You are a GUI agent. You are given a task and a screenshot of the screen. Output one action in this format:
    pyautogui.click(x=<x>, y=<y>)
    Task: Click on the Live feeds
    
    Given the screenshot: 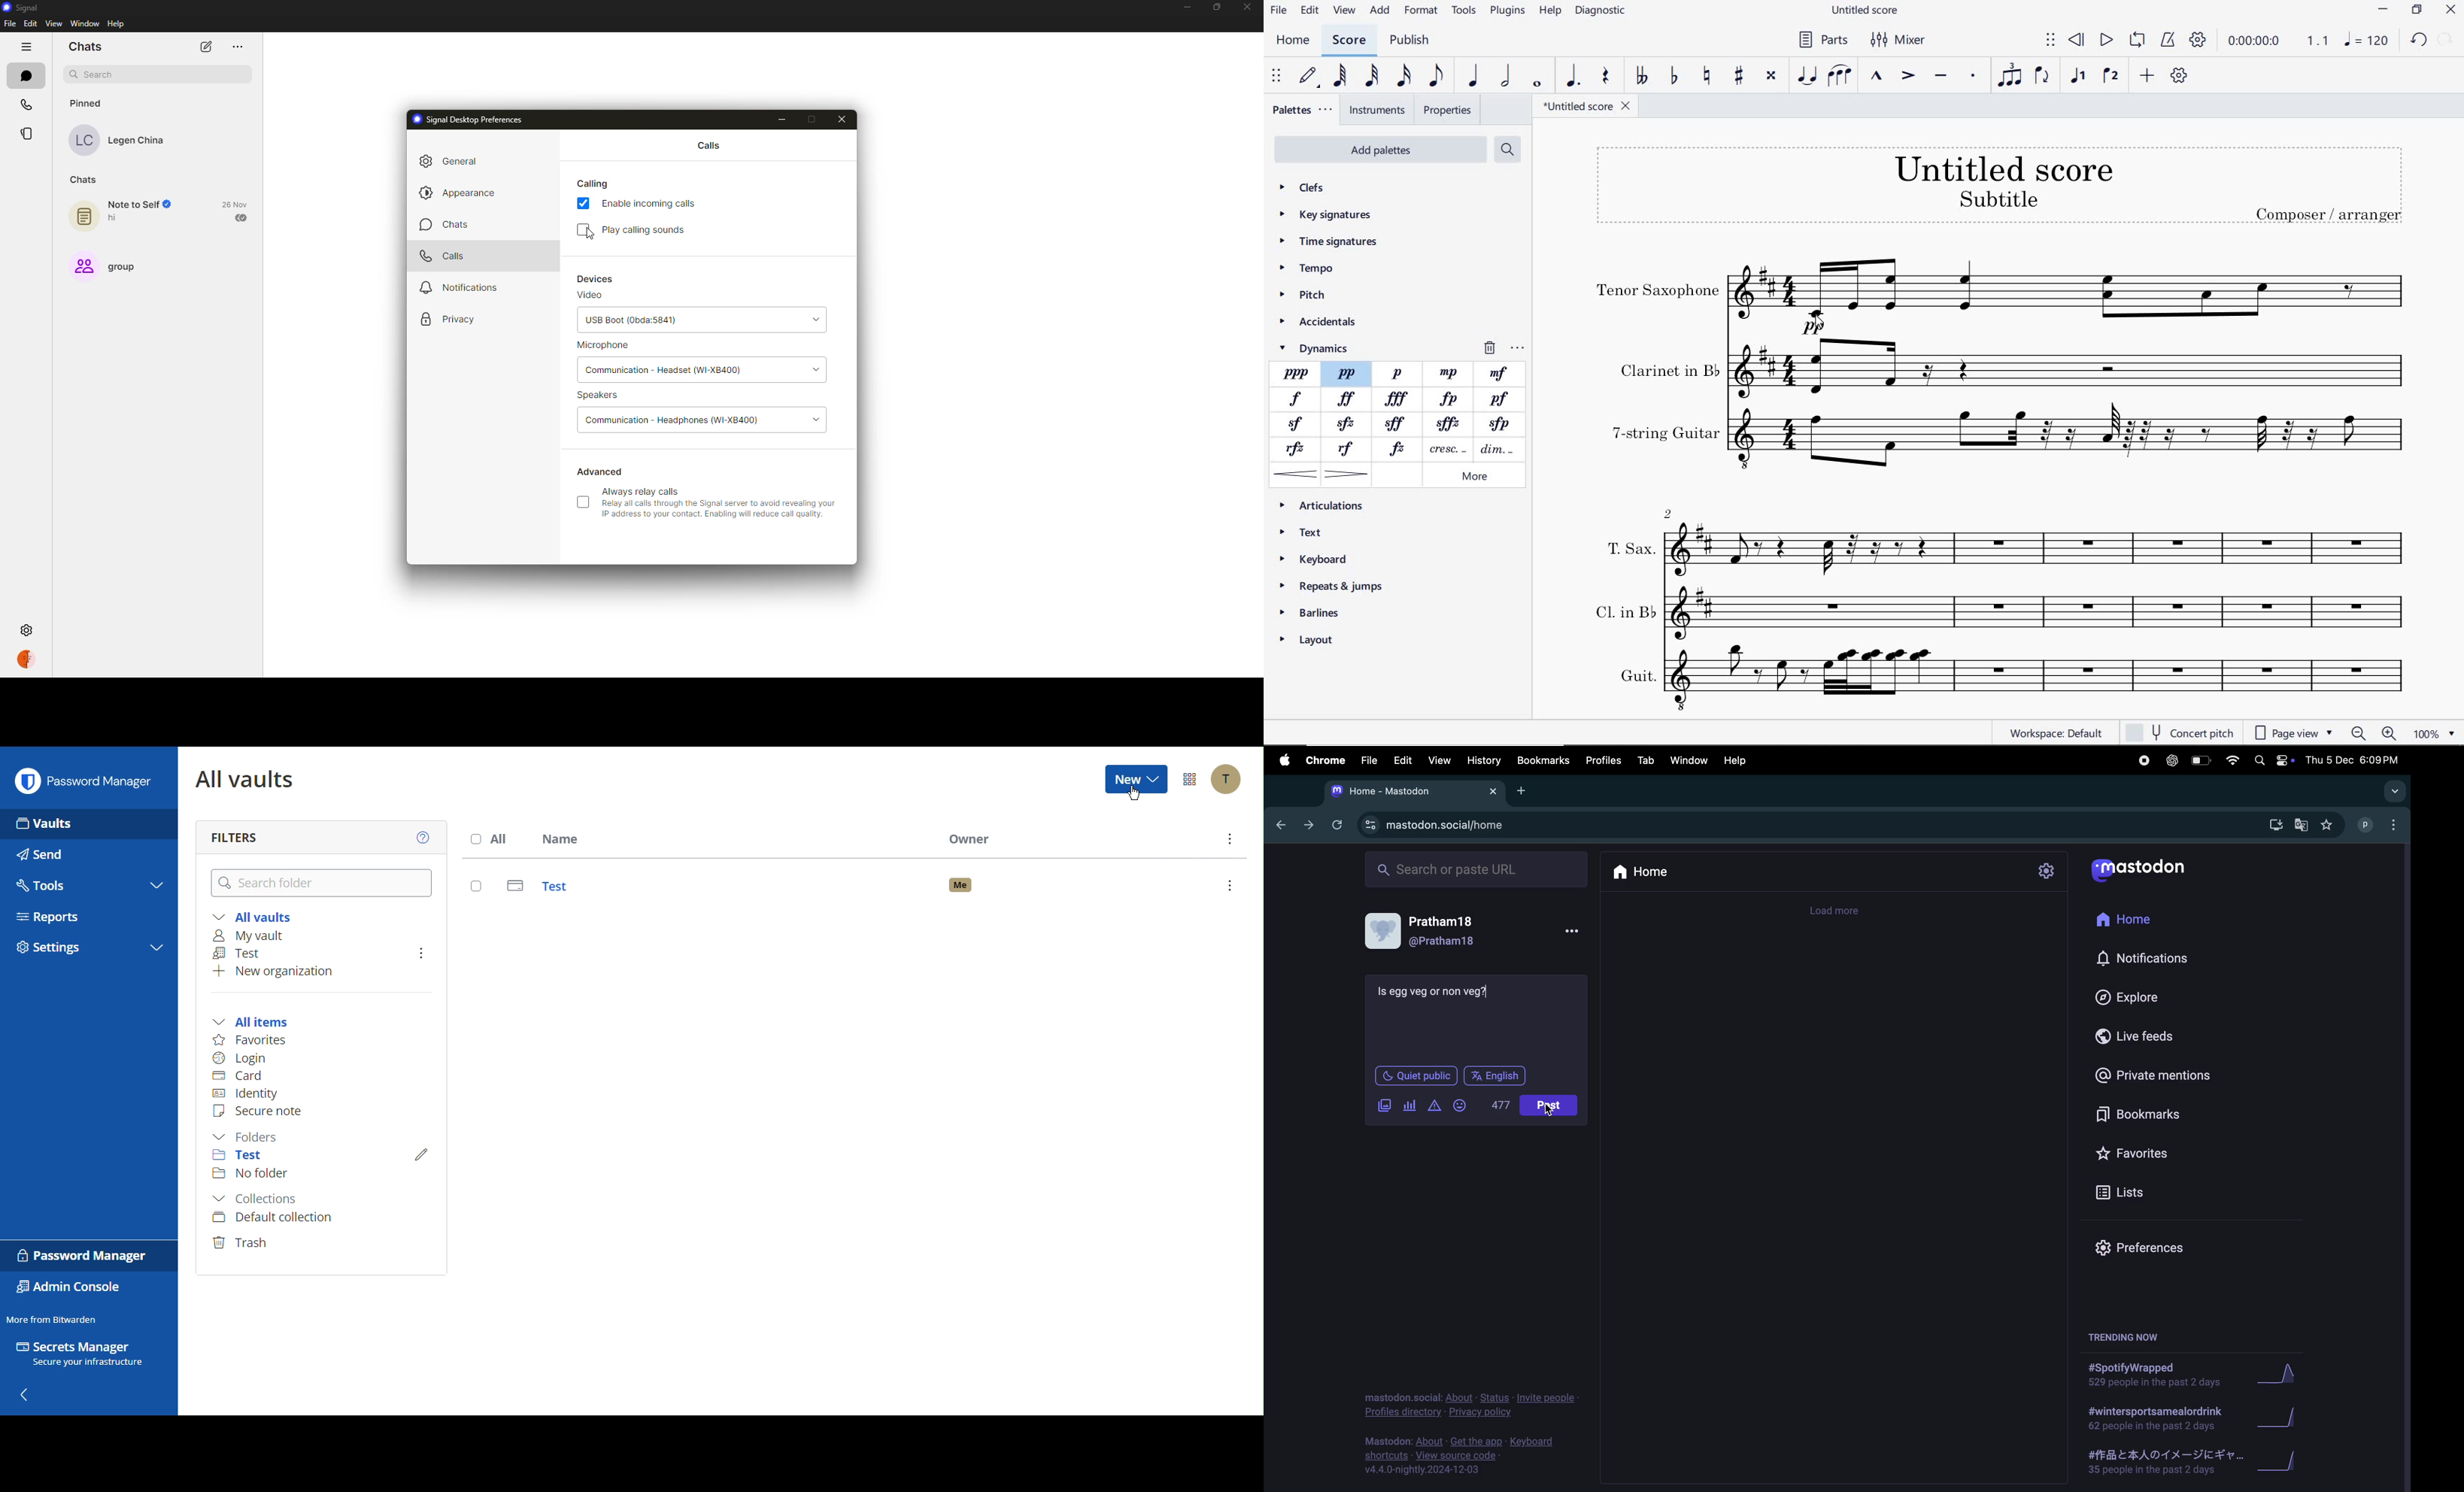 What is the action you would take?
    pyautogui.click(x=2138, y=1036)
    